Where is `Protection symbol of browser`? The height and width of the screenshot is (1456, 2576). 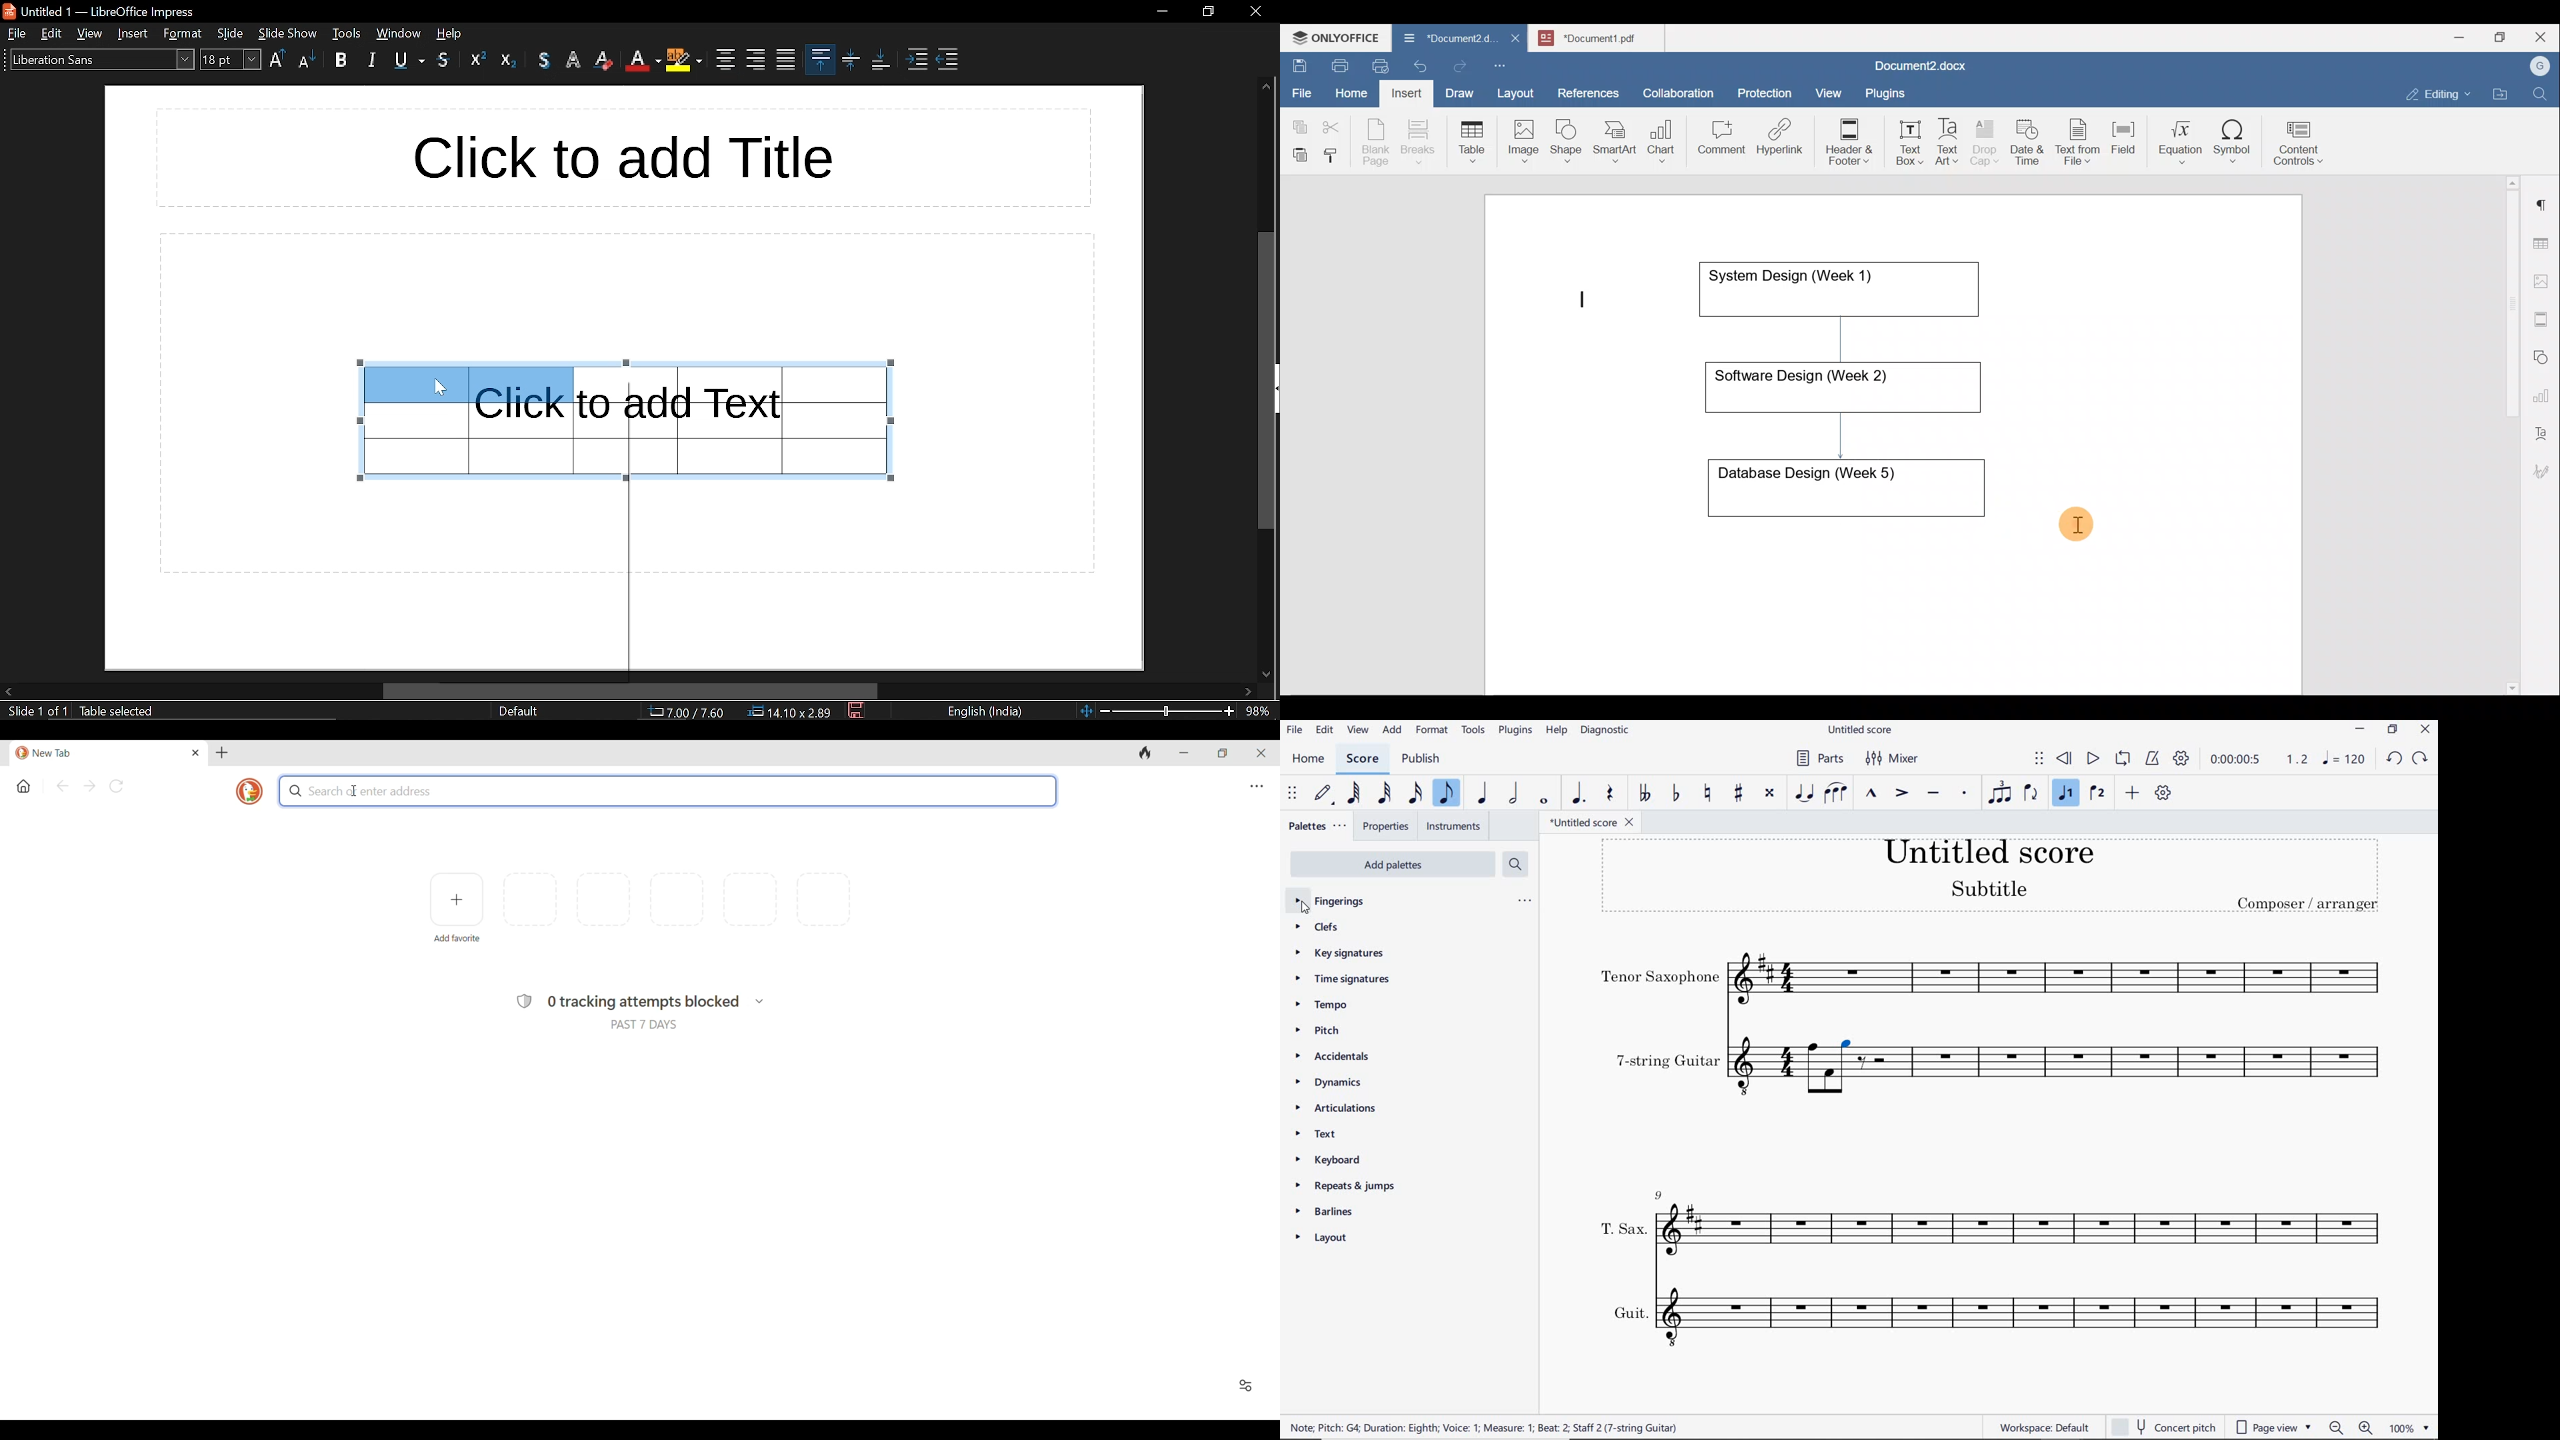 Protection symbol of browser is located at coordinates (524, 1001).